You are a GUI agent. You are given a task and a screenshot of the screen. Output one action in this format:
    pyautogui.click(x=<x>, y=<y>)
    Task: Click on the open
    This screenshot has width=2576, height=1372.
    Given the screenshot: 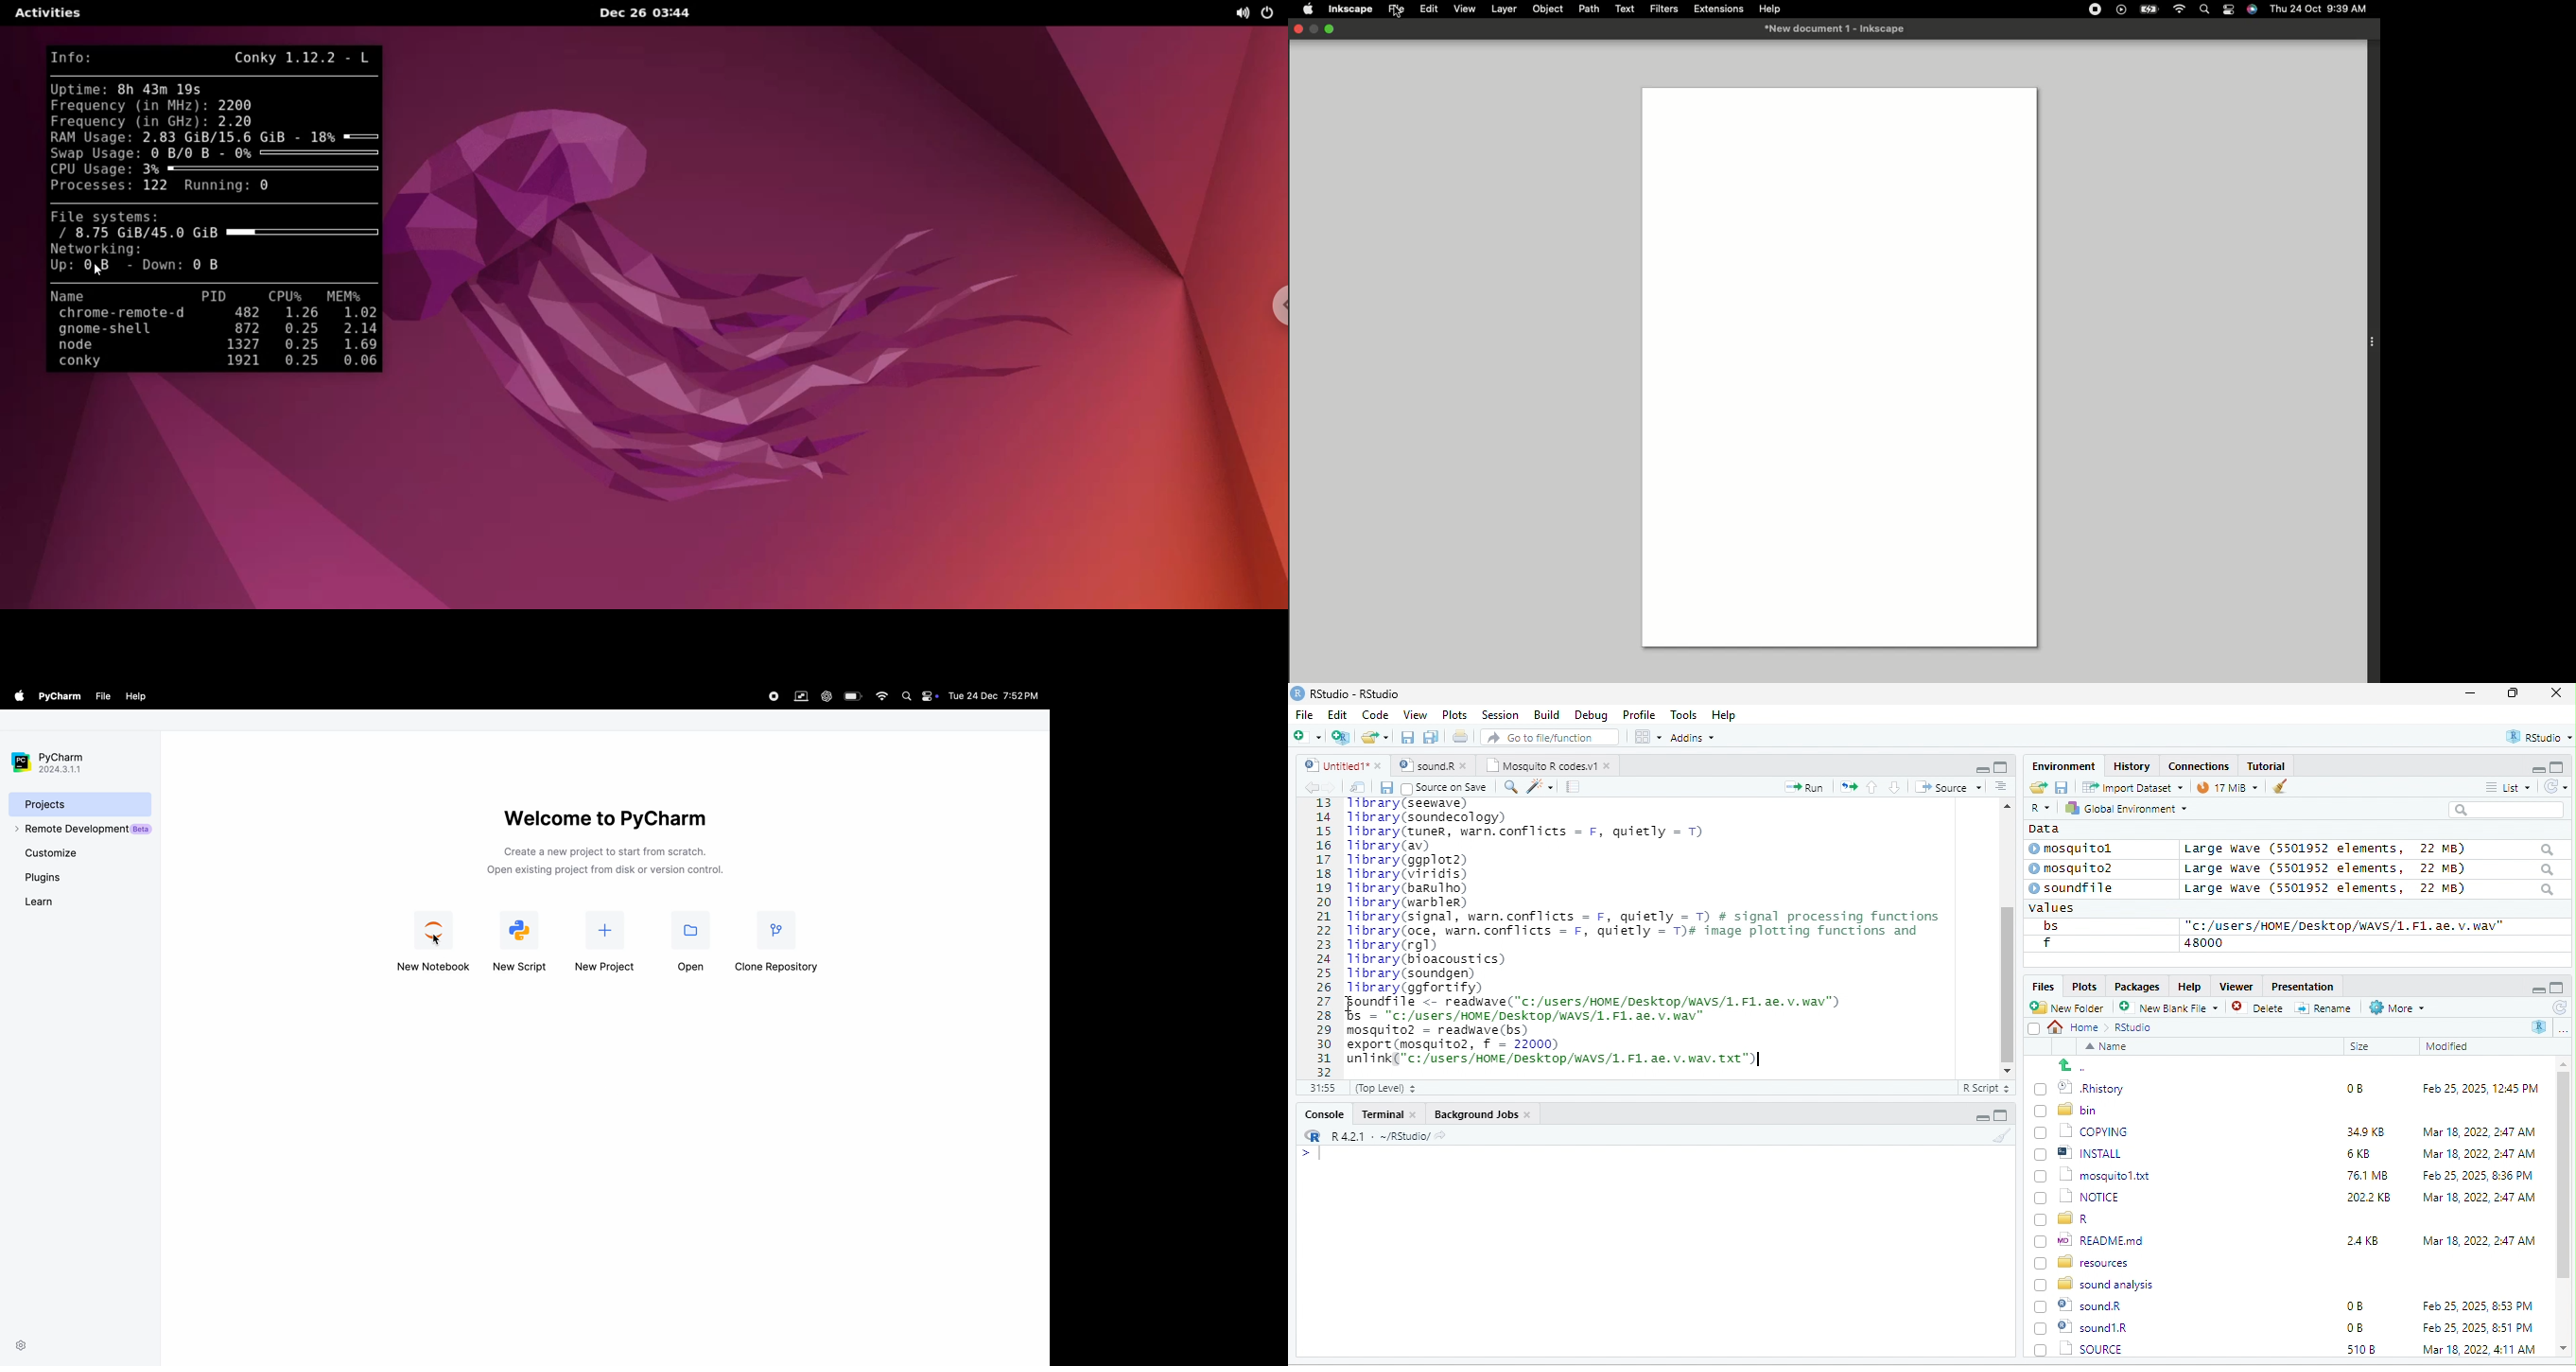 What is the action you would take?
    pyautogui.click(x=1358, y=787)
    